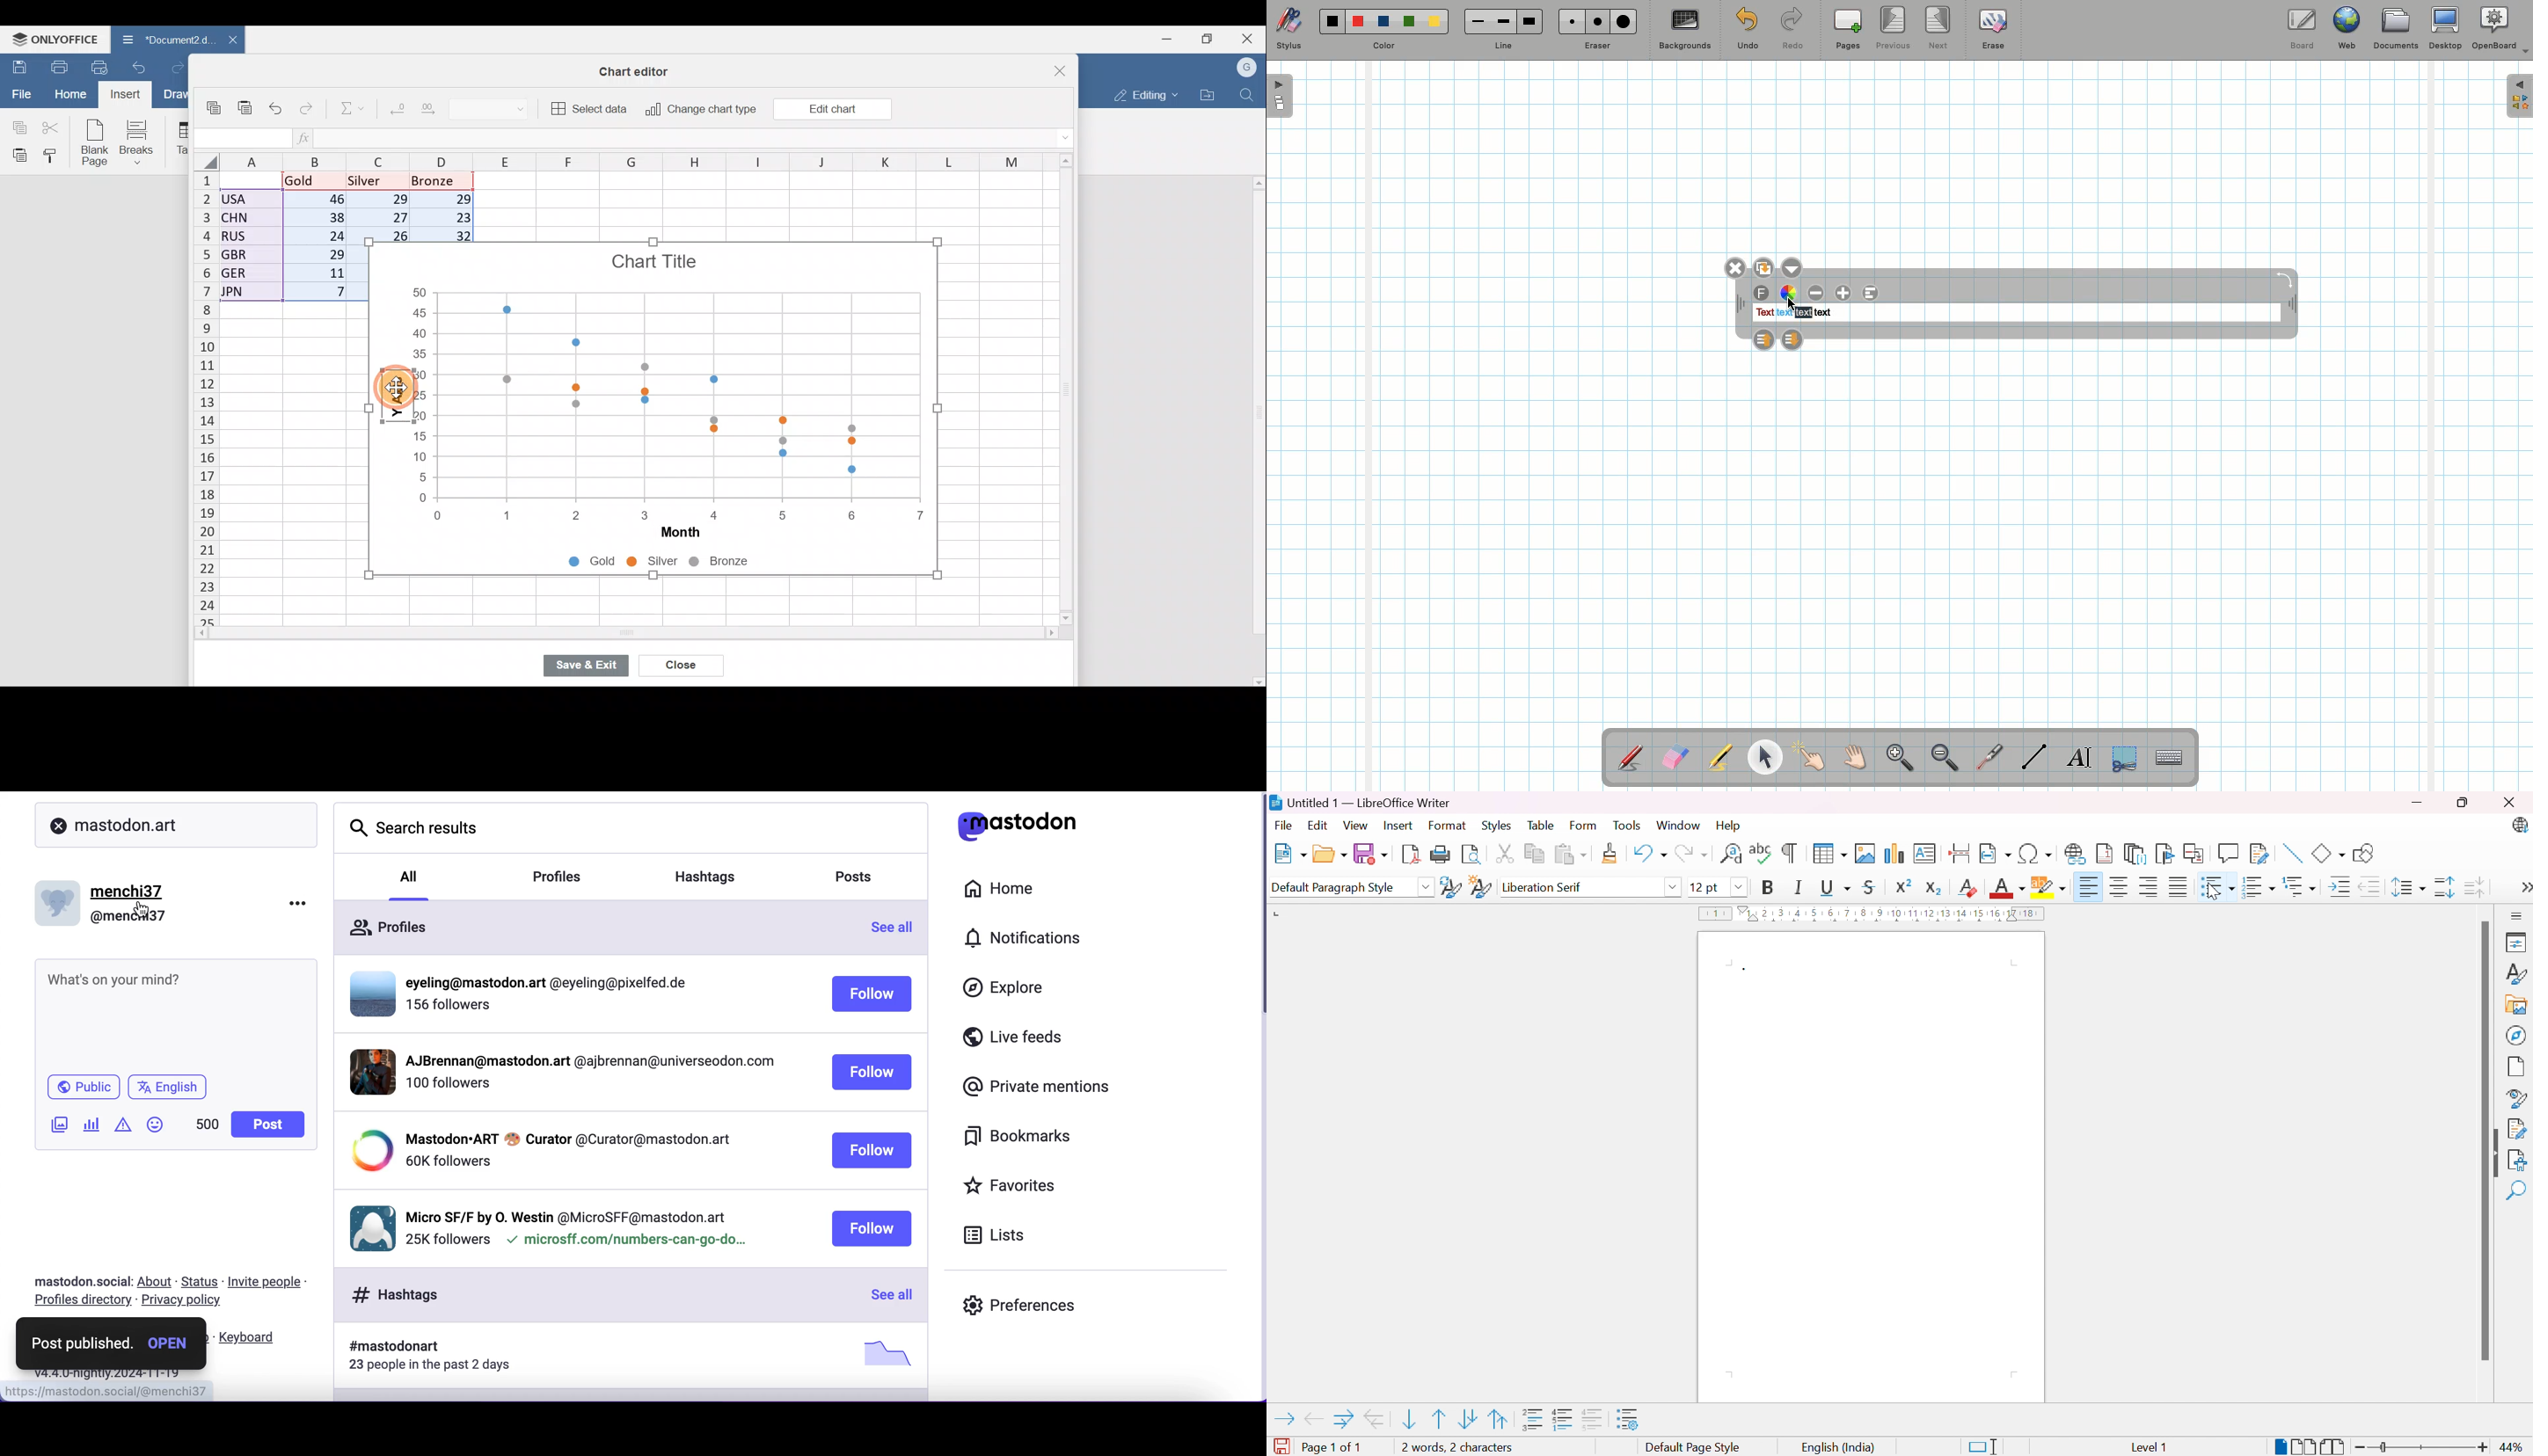 The image size is (2548, 1456). Describe the element at coordinates (881, 1354) in the screenshot. I see `picture` at that location.